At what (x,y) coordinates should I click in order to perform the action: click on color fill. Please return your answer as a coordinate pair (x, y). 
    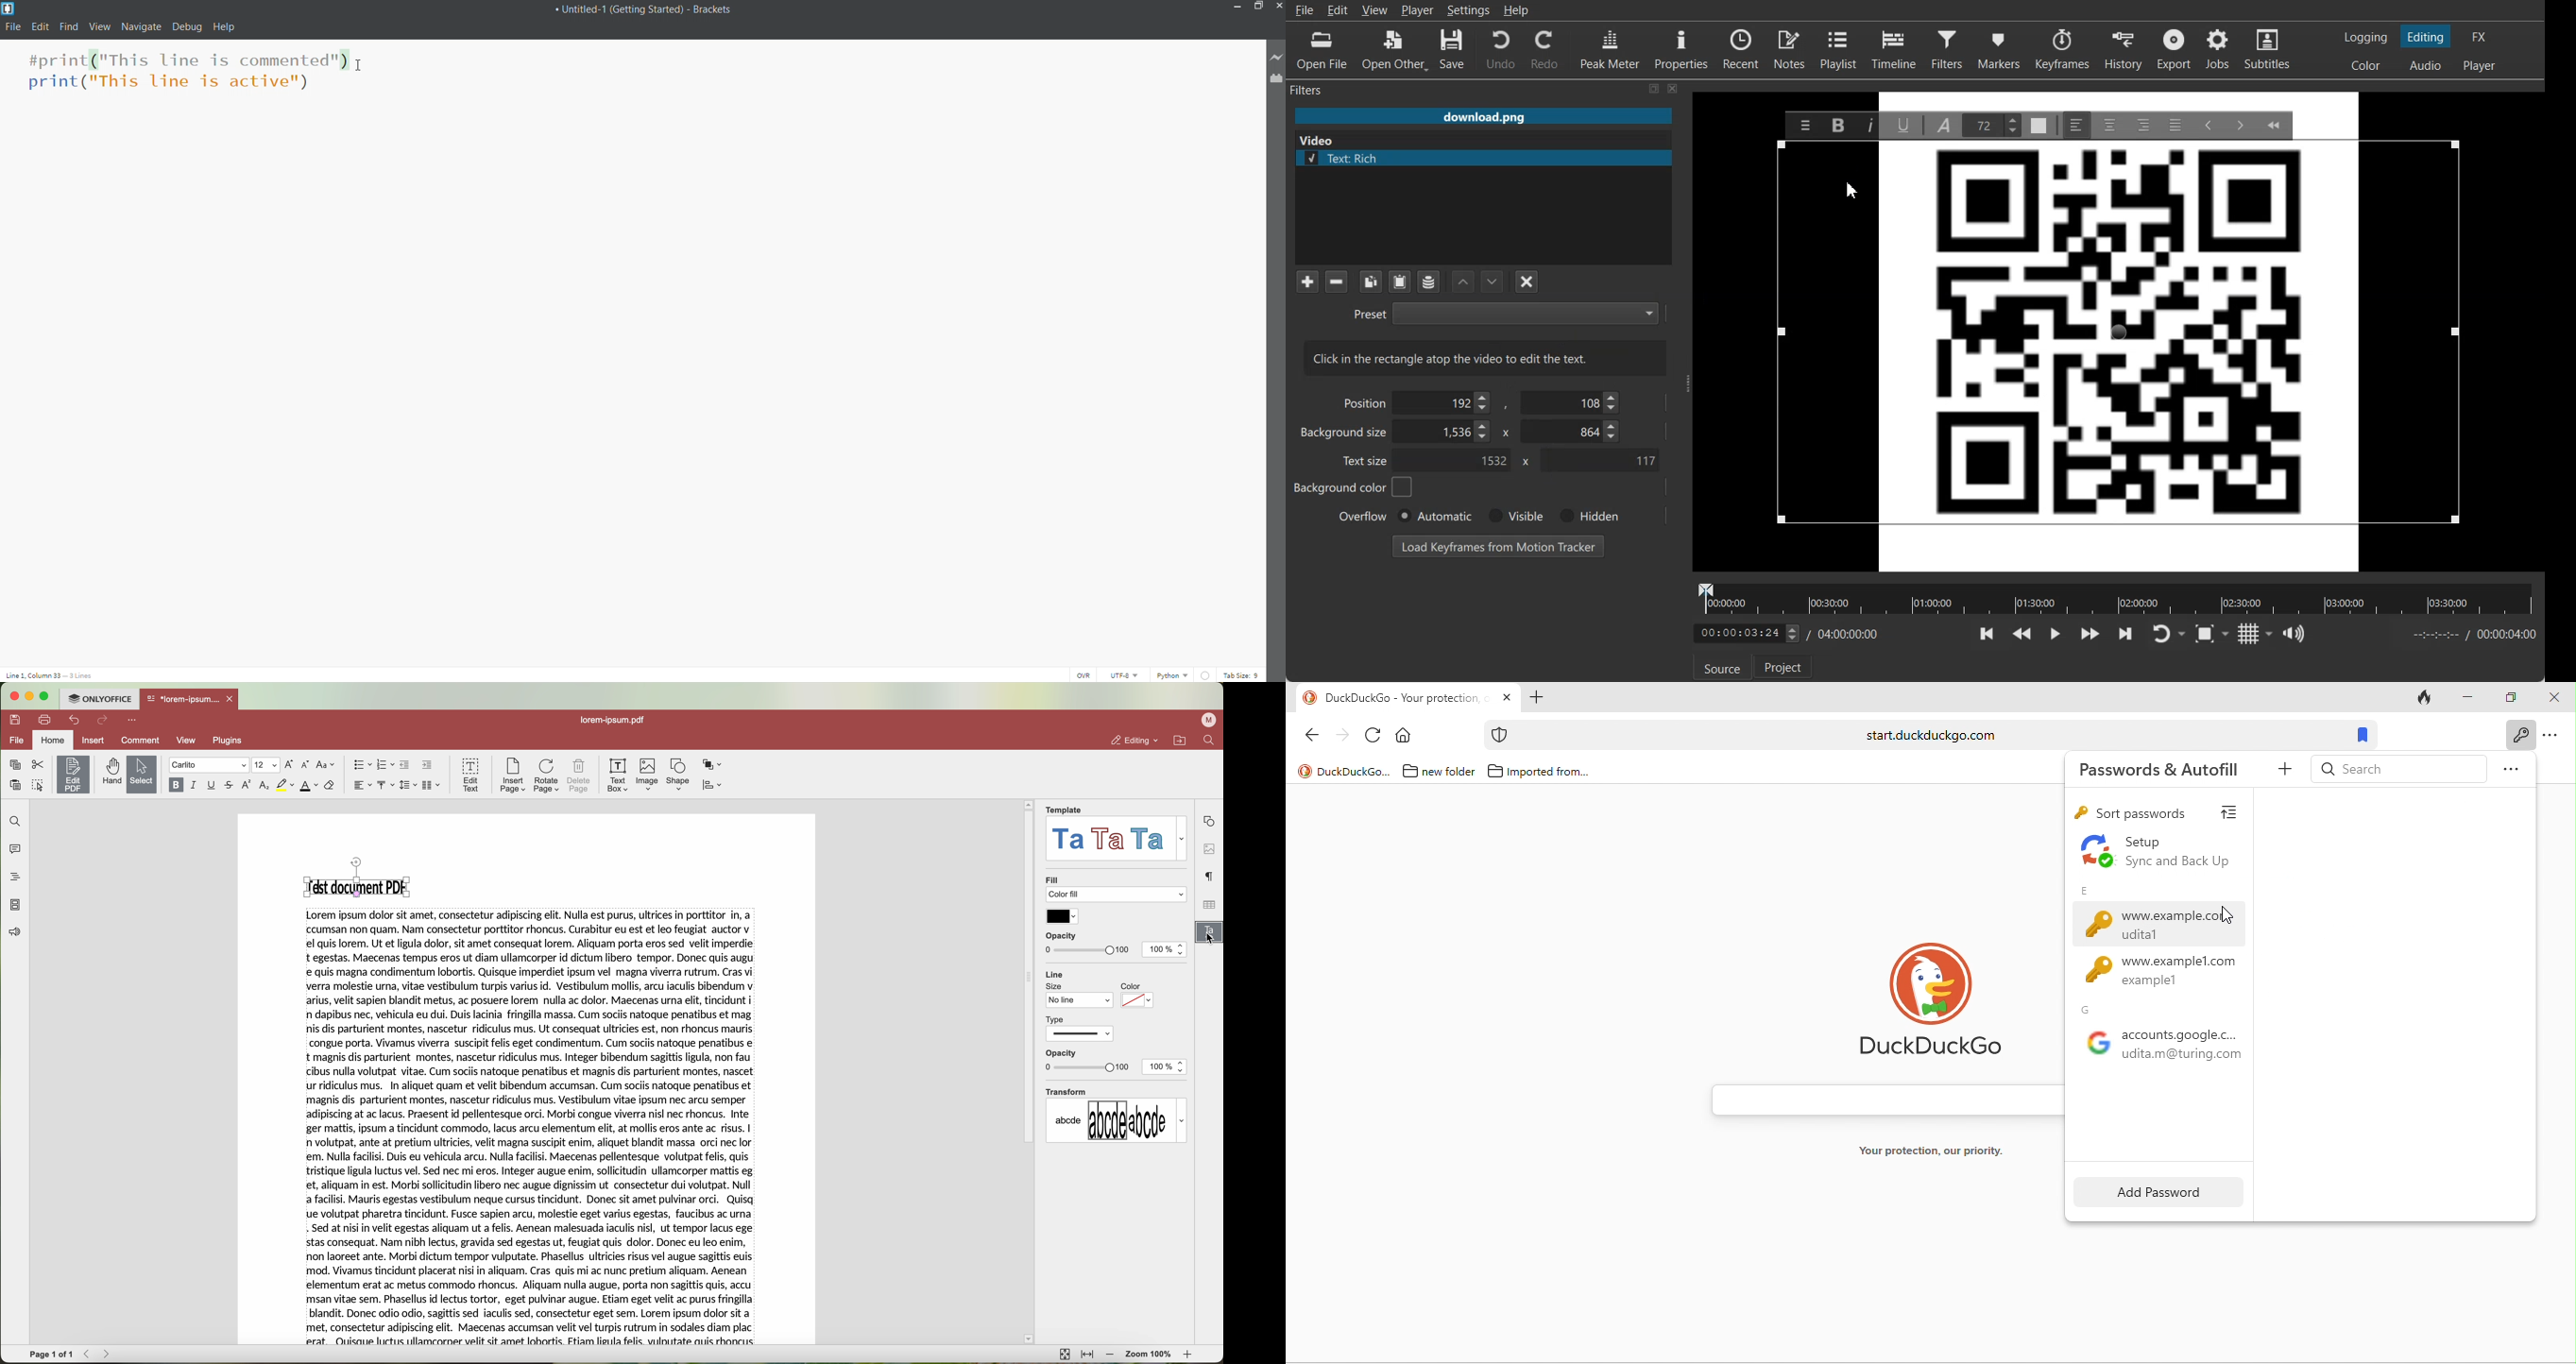
    Looking at the image, I should click on (1119, 895).